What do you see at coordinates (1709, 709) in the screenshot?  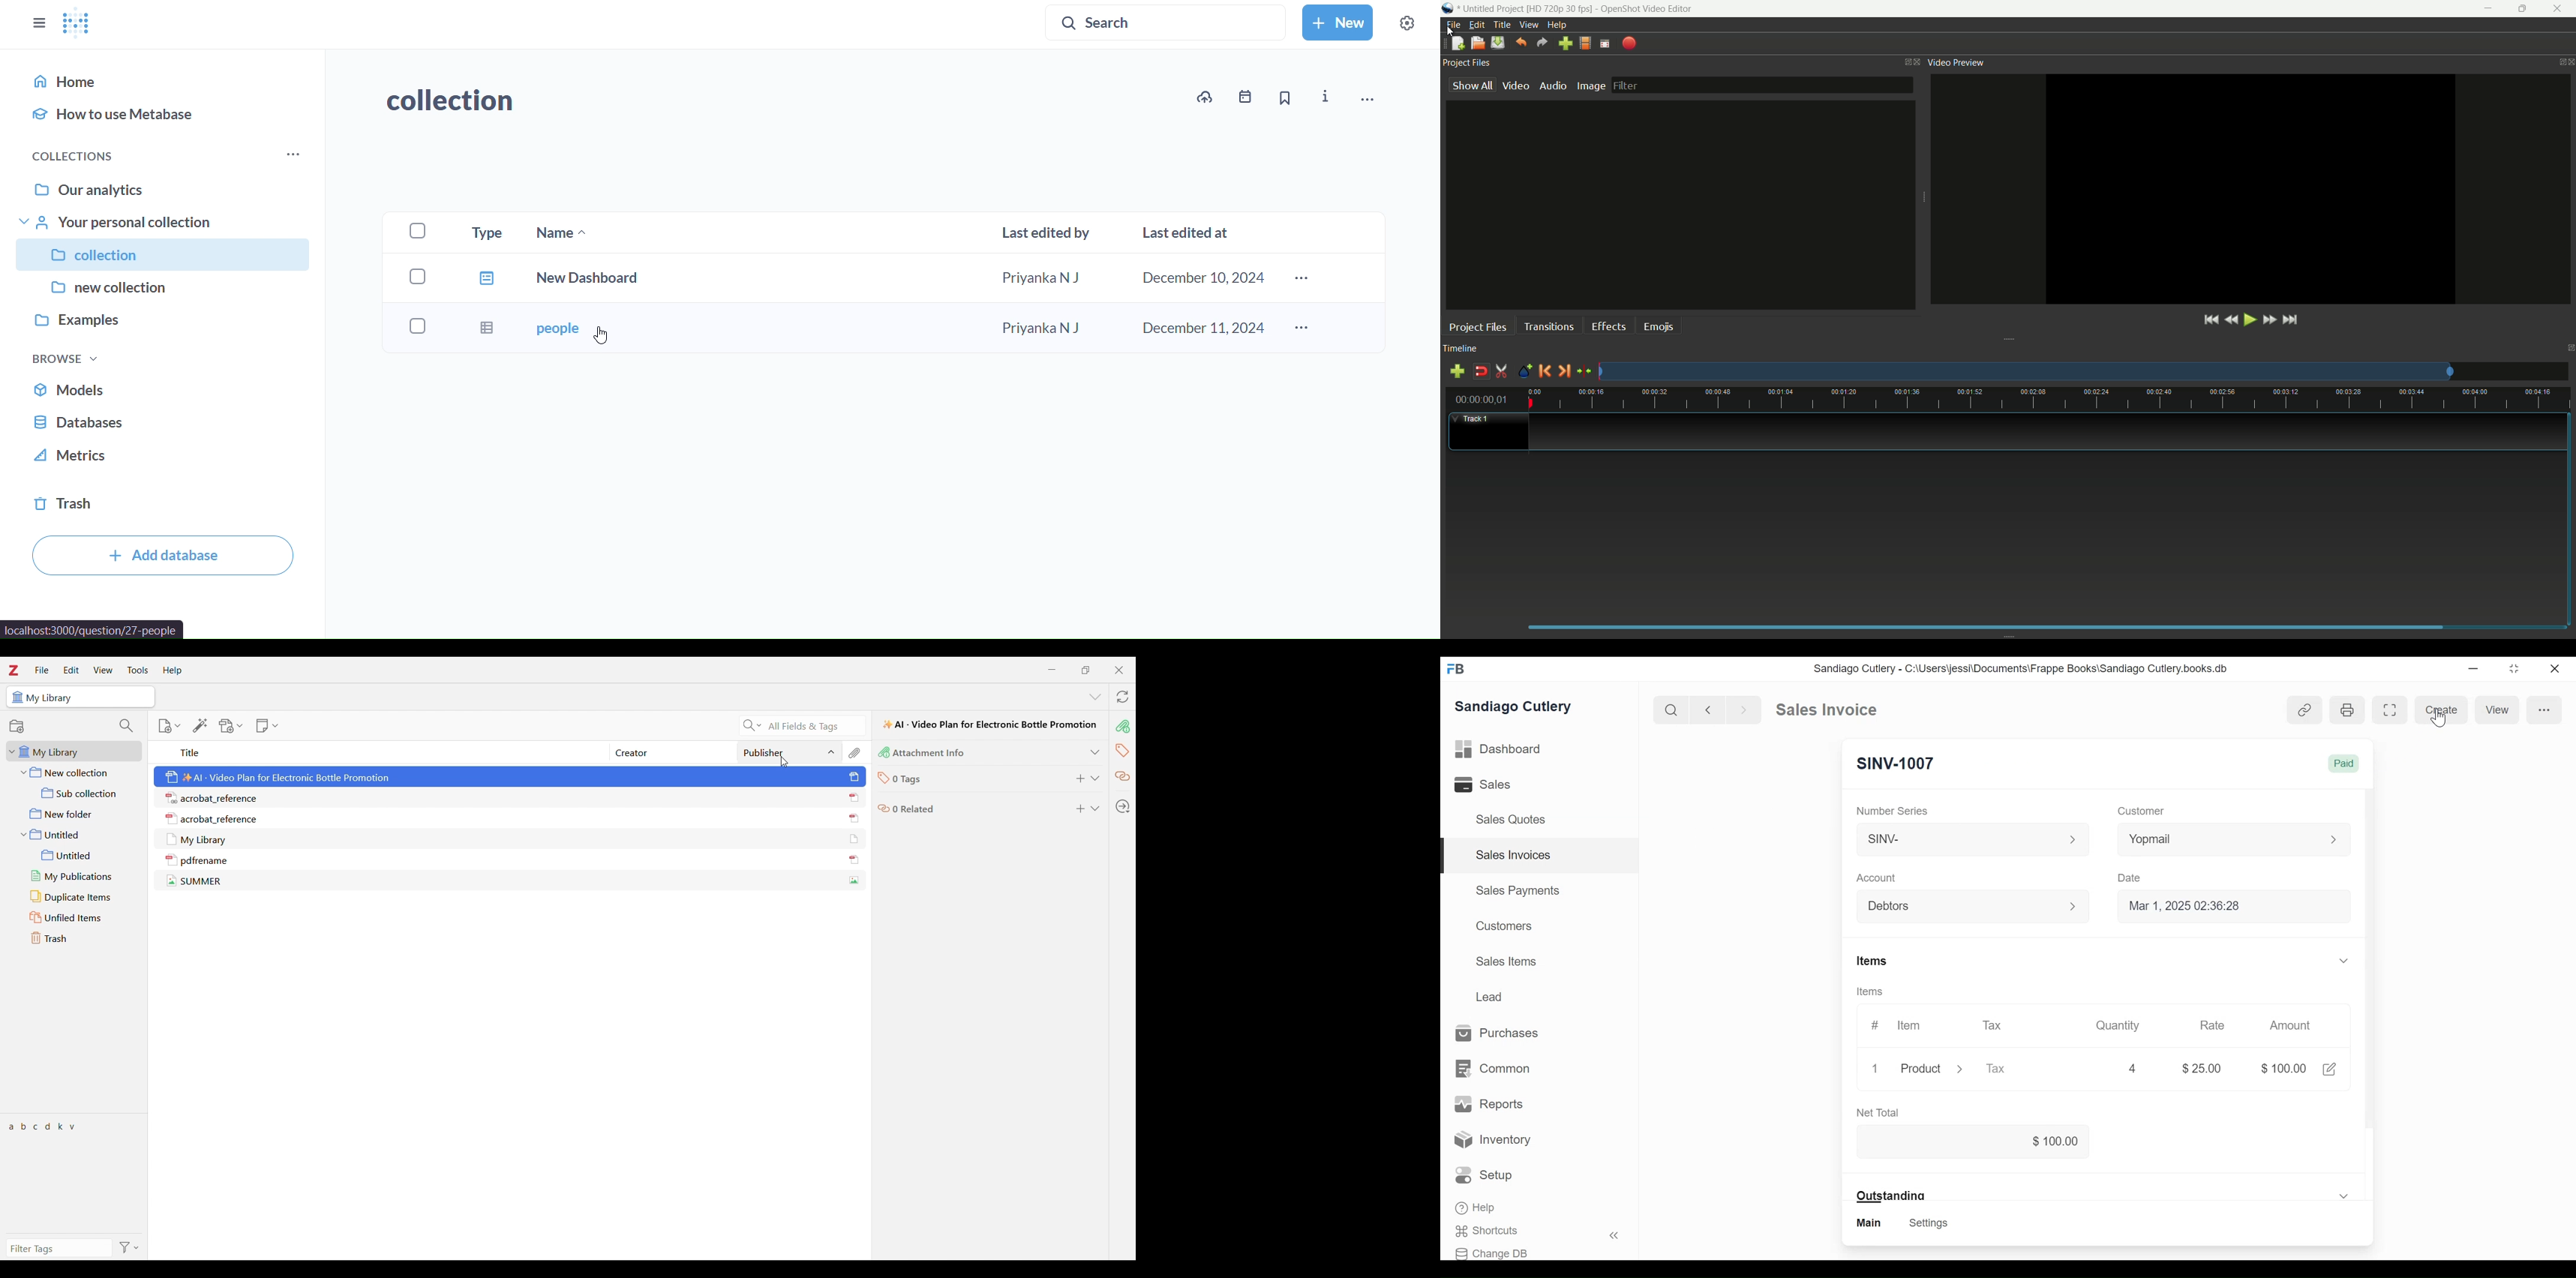 I see `Previous` at bounding box center [1709, 709].